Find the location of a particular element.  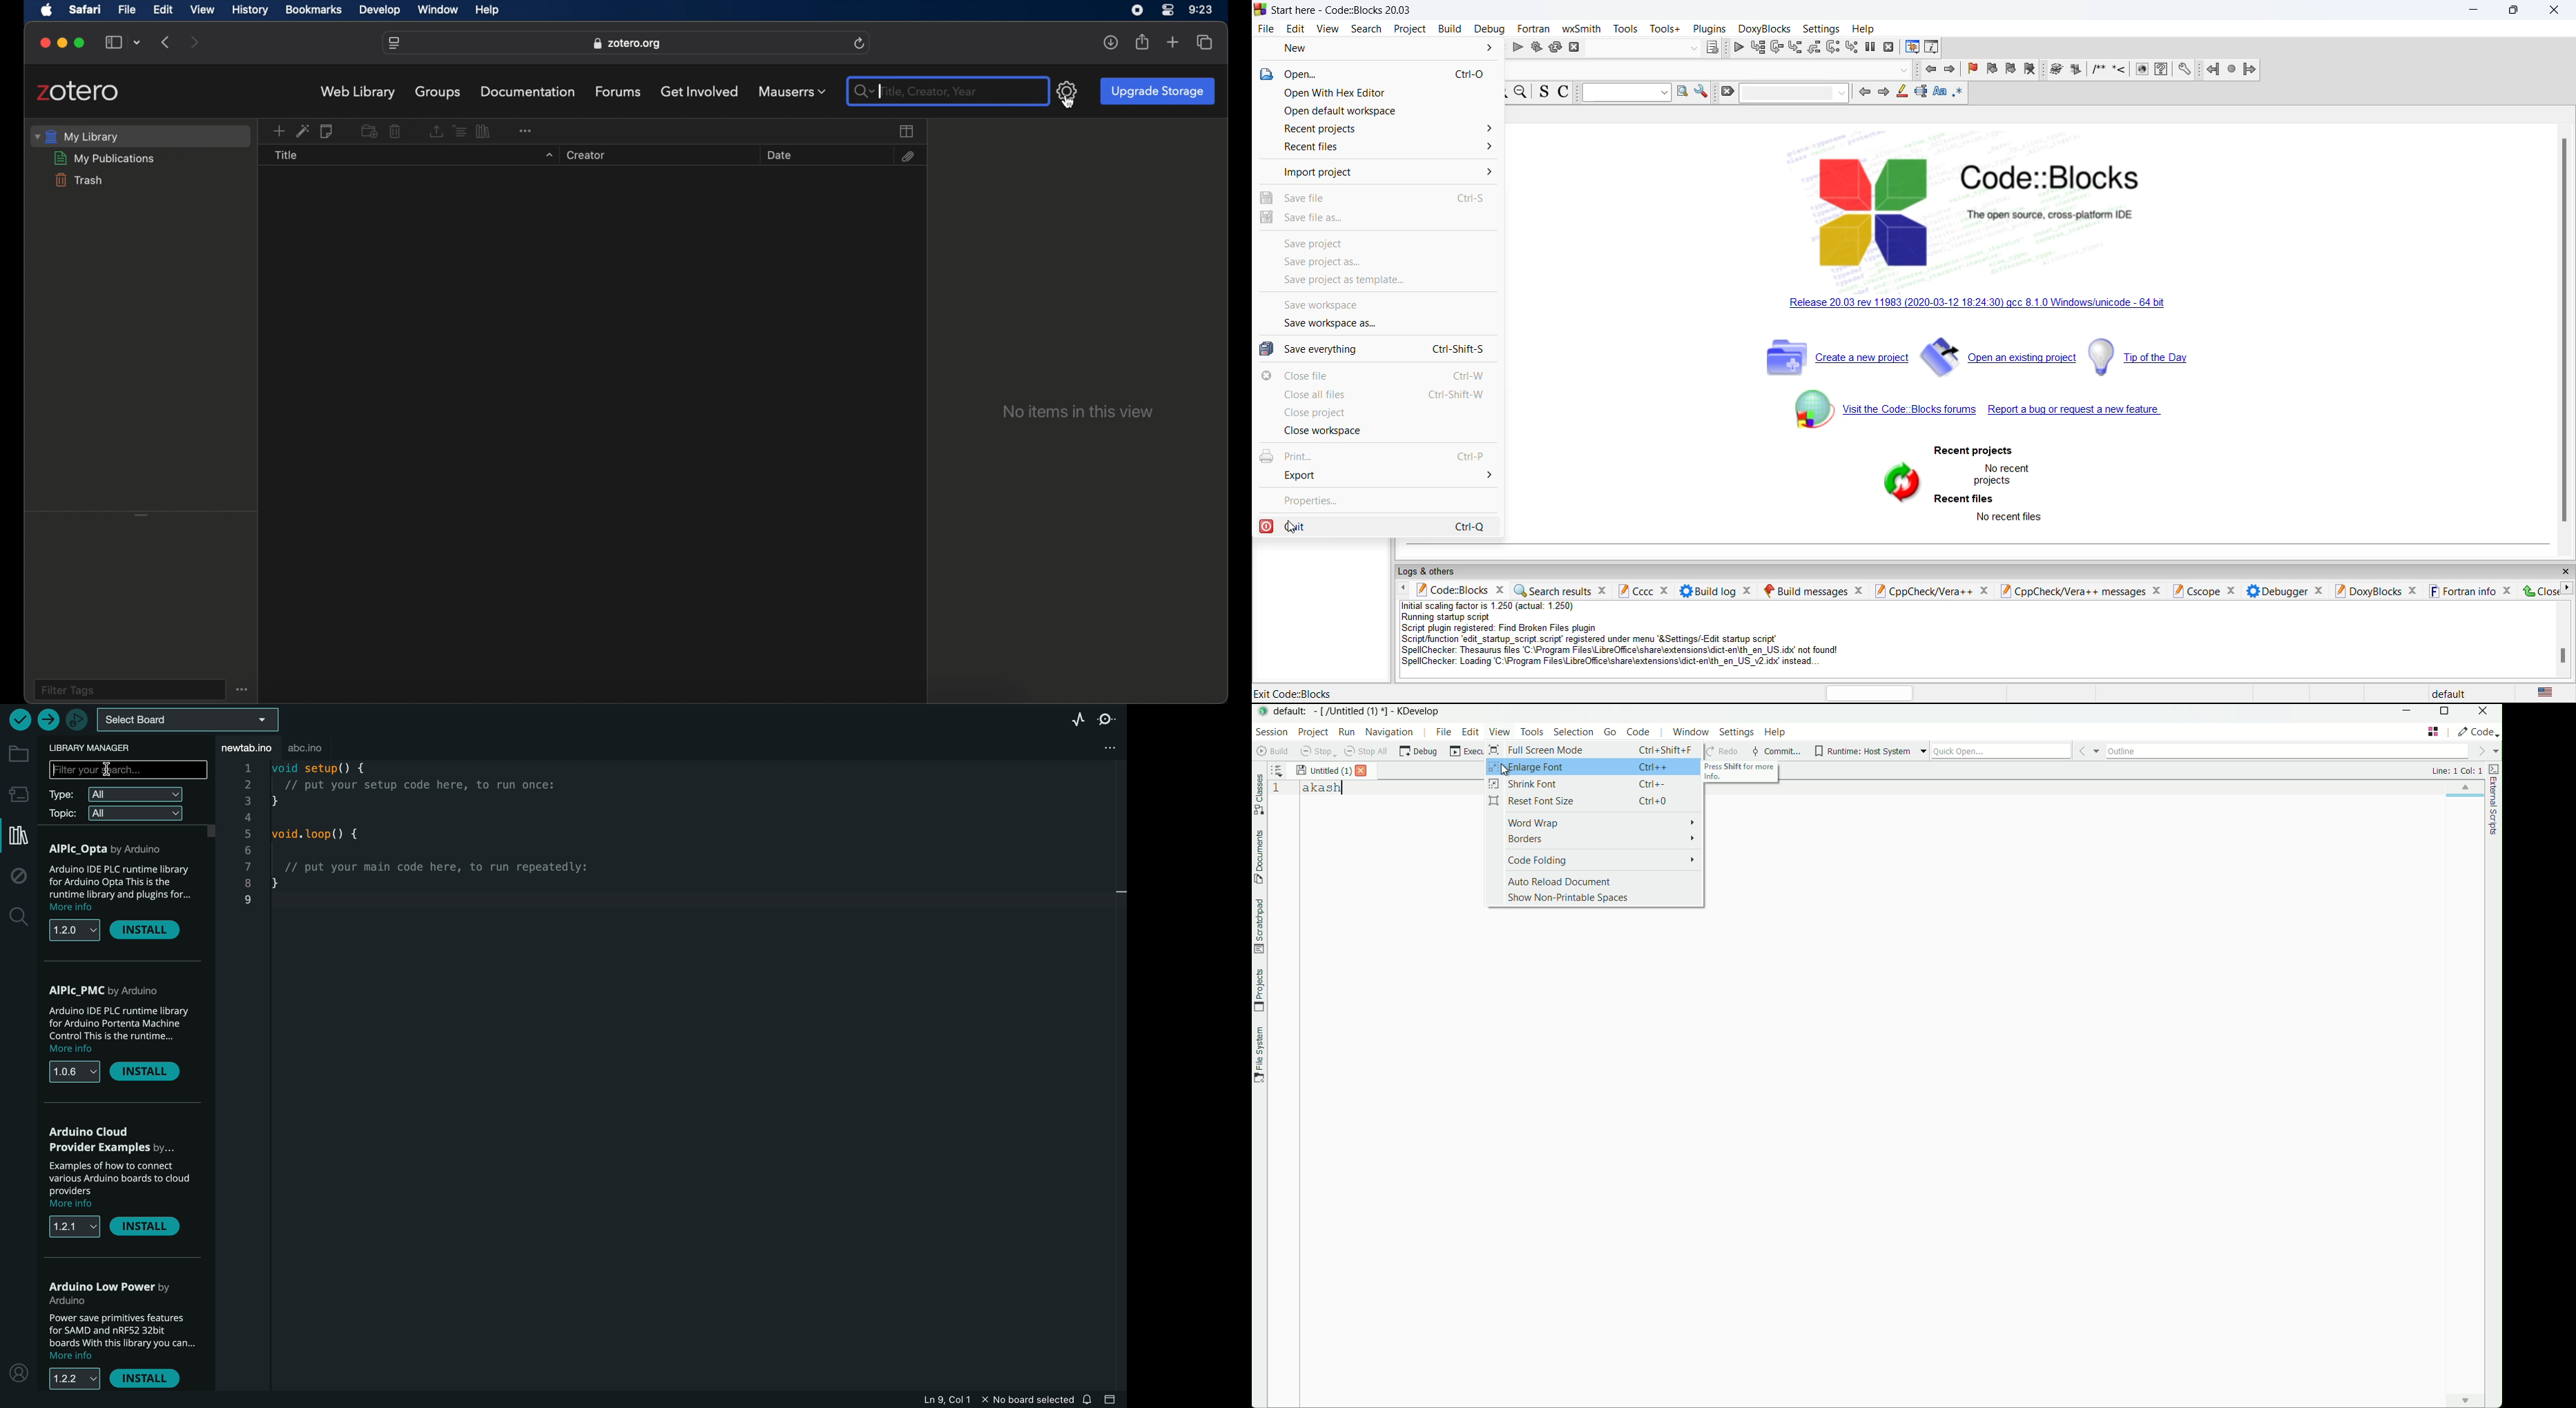

script is located at coordinates (1638, 638).